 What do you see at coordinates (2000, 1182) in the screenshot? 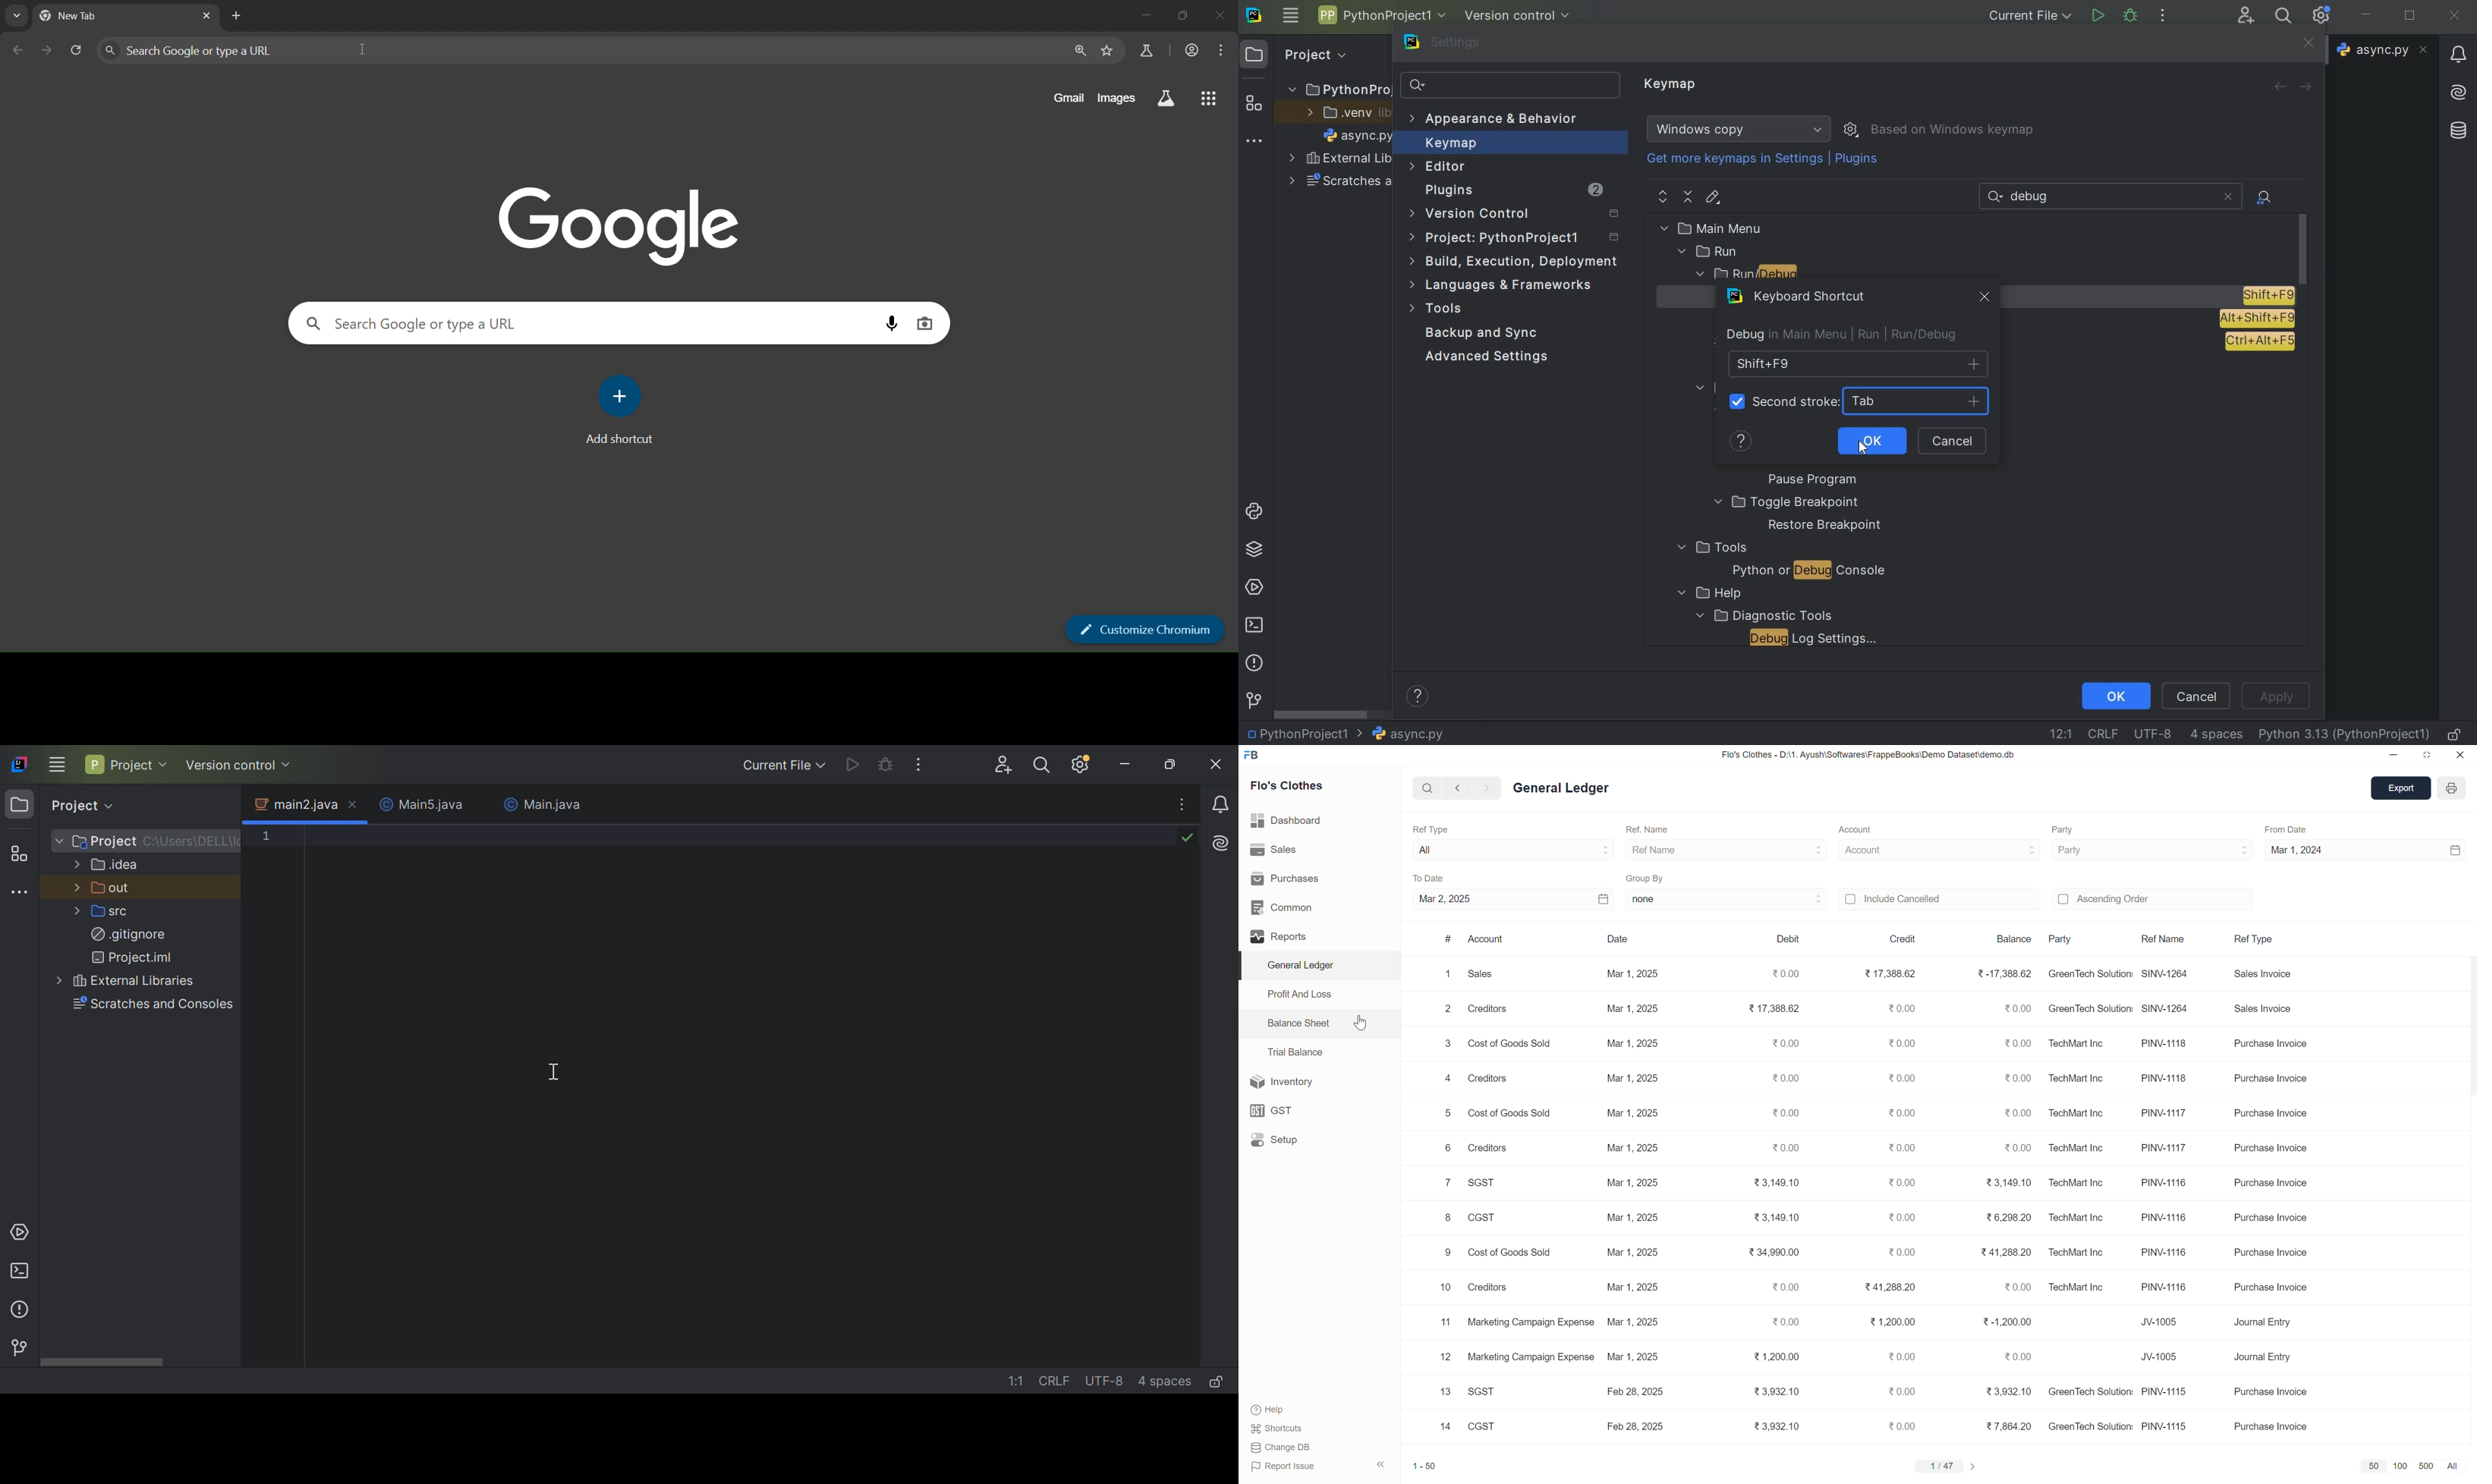
I see `3,149.10` at bounding box center [2000, 1182].